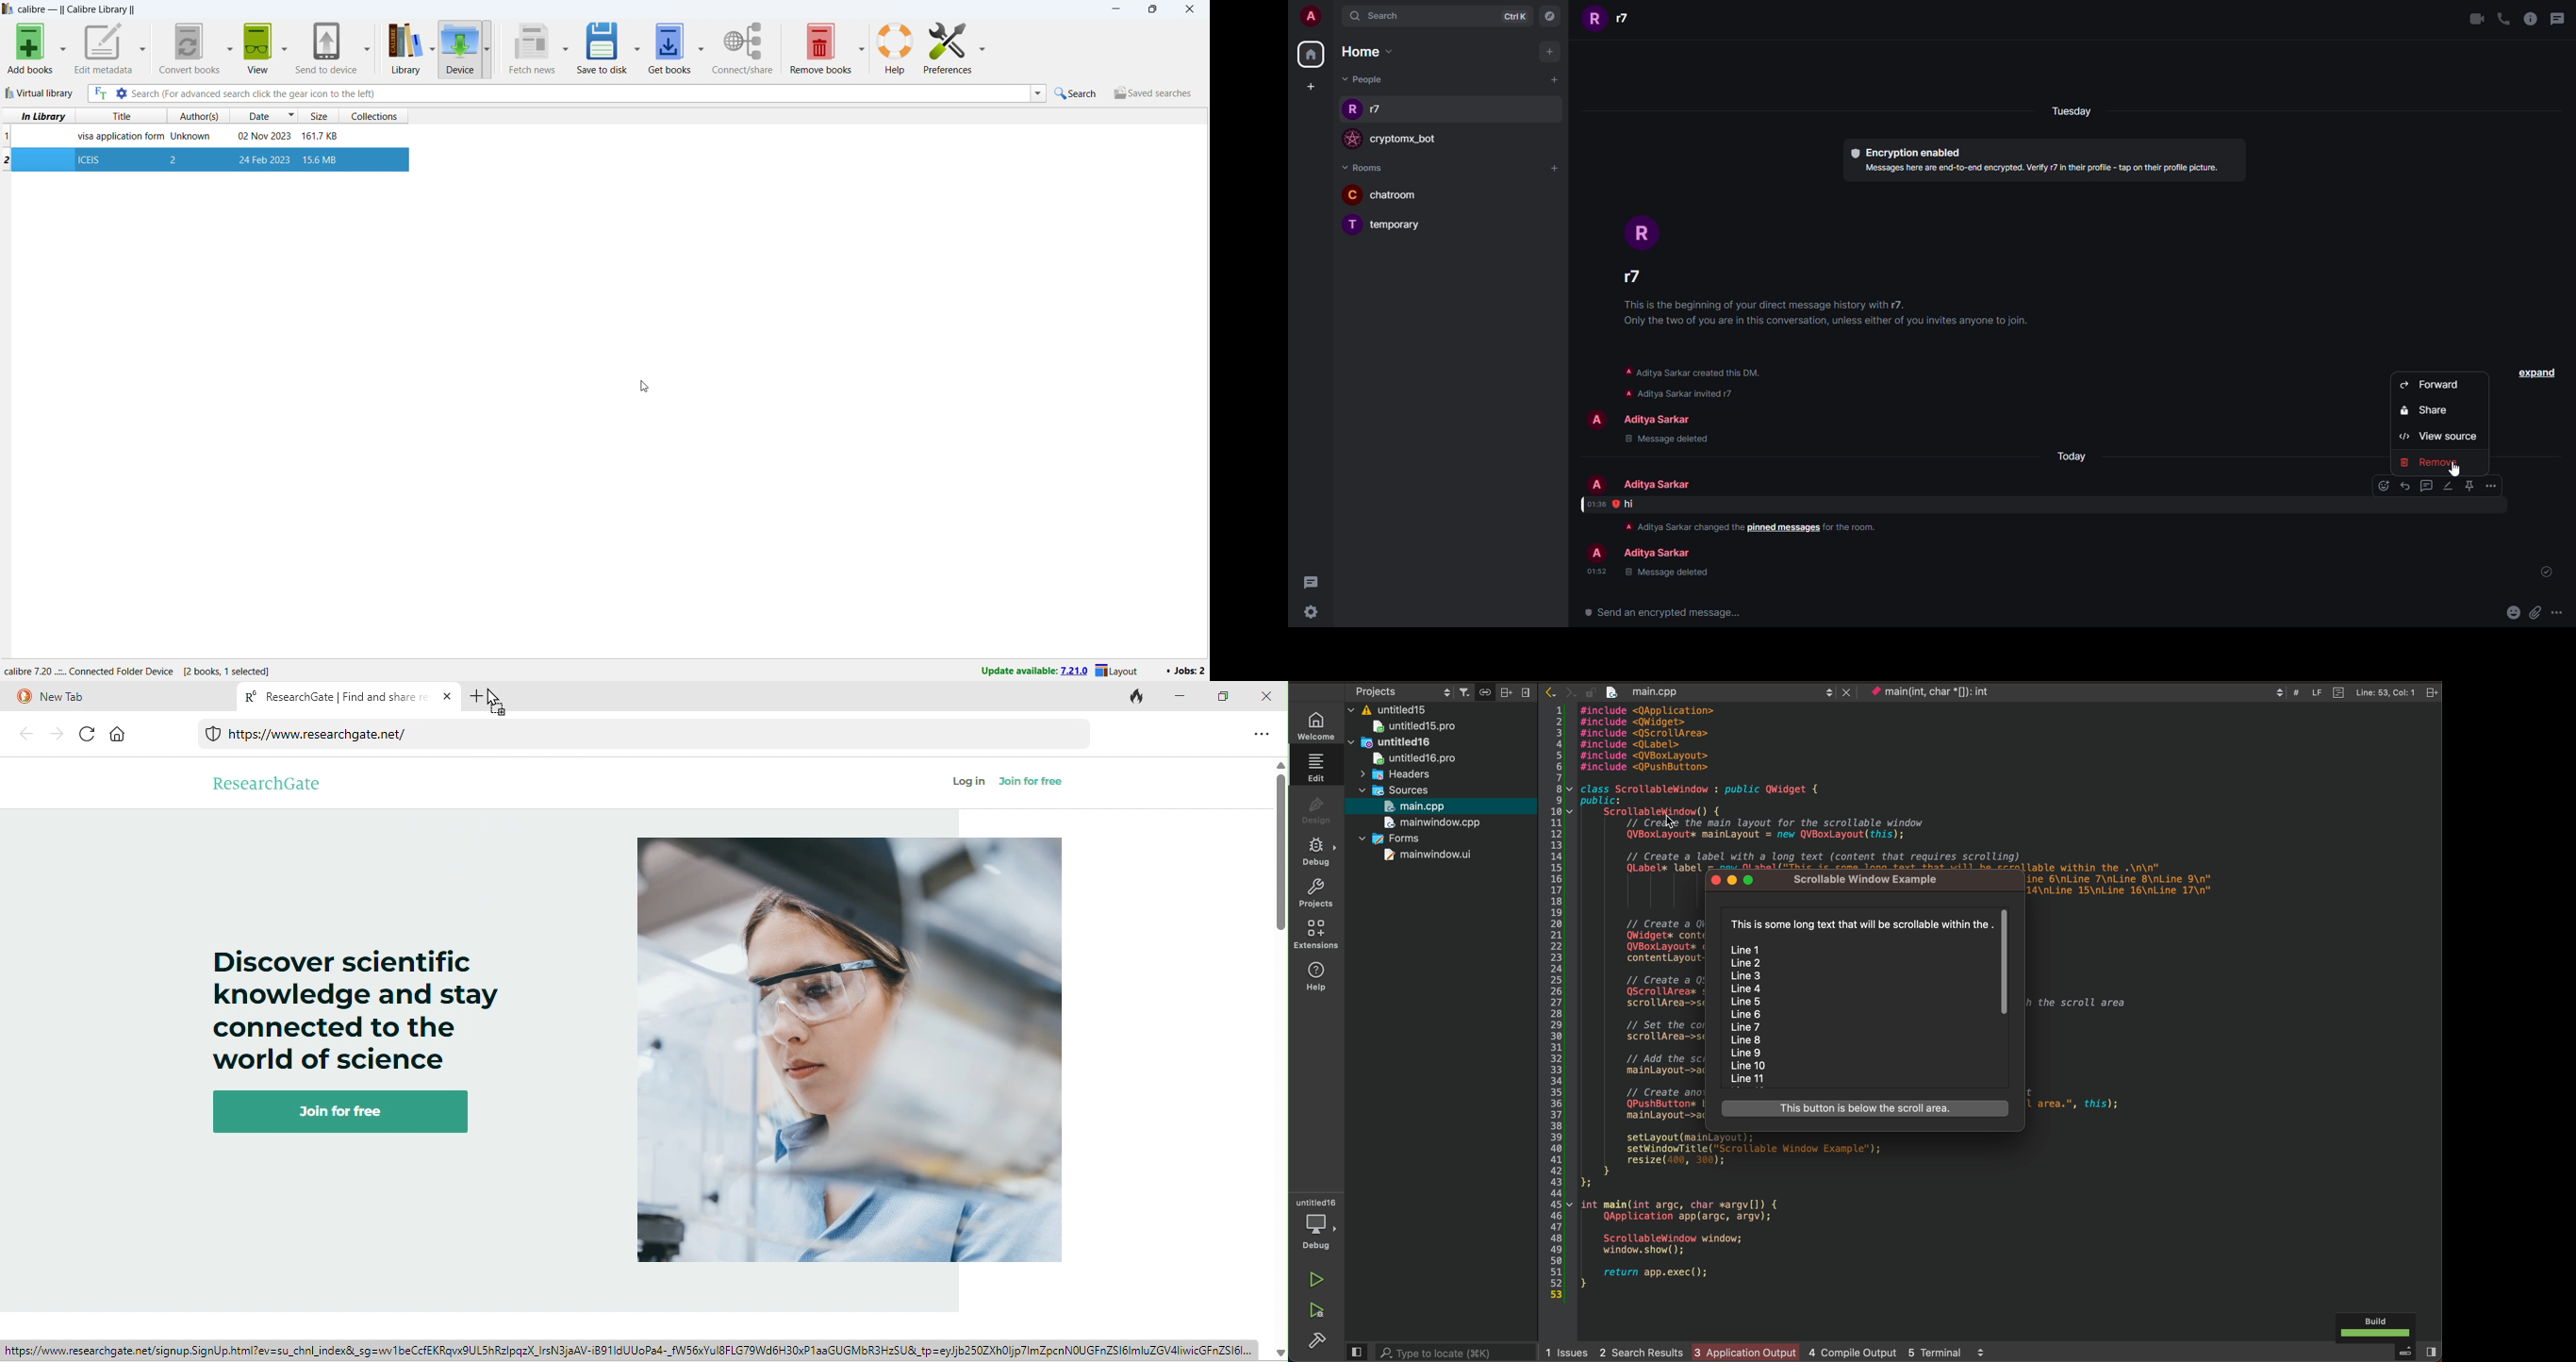 Image resolution: width=2576 pixels, height=1372 pixels. I want to click on mainwindow.cpp, so click(1428, 823).